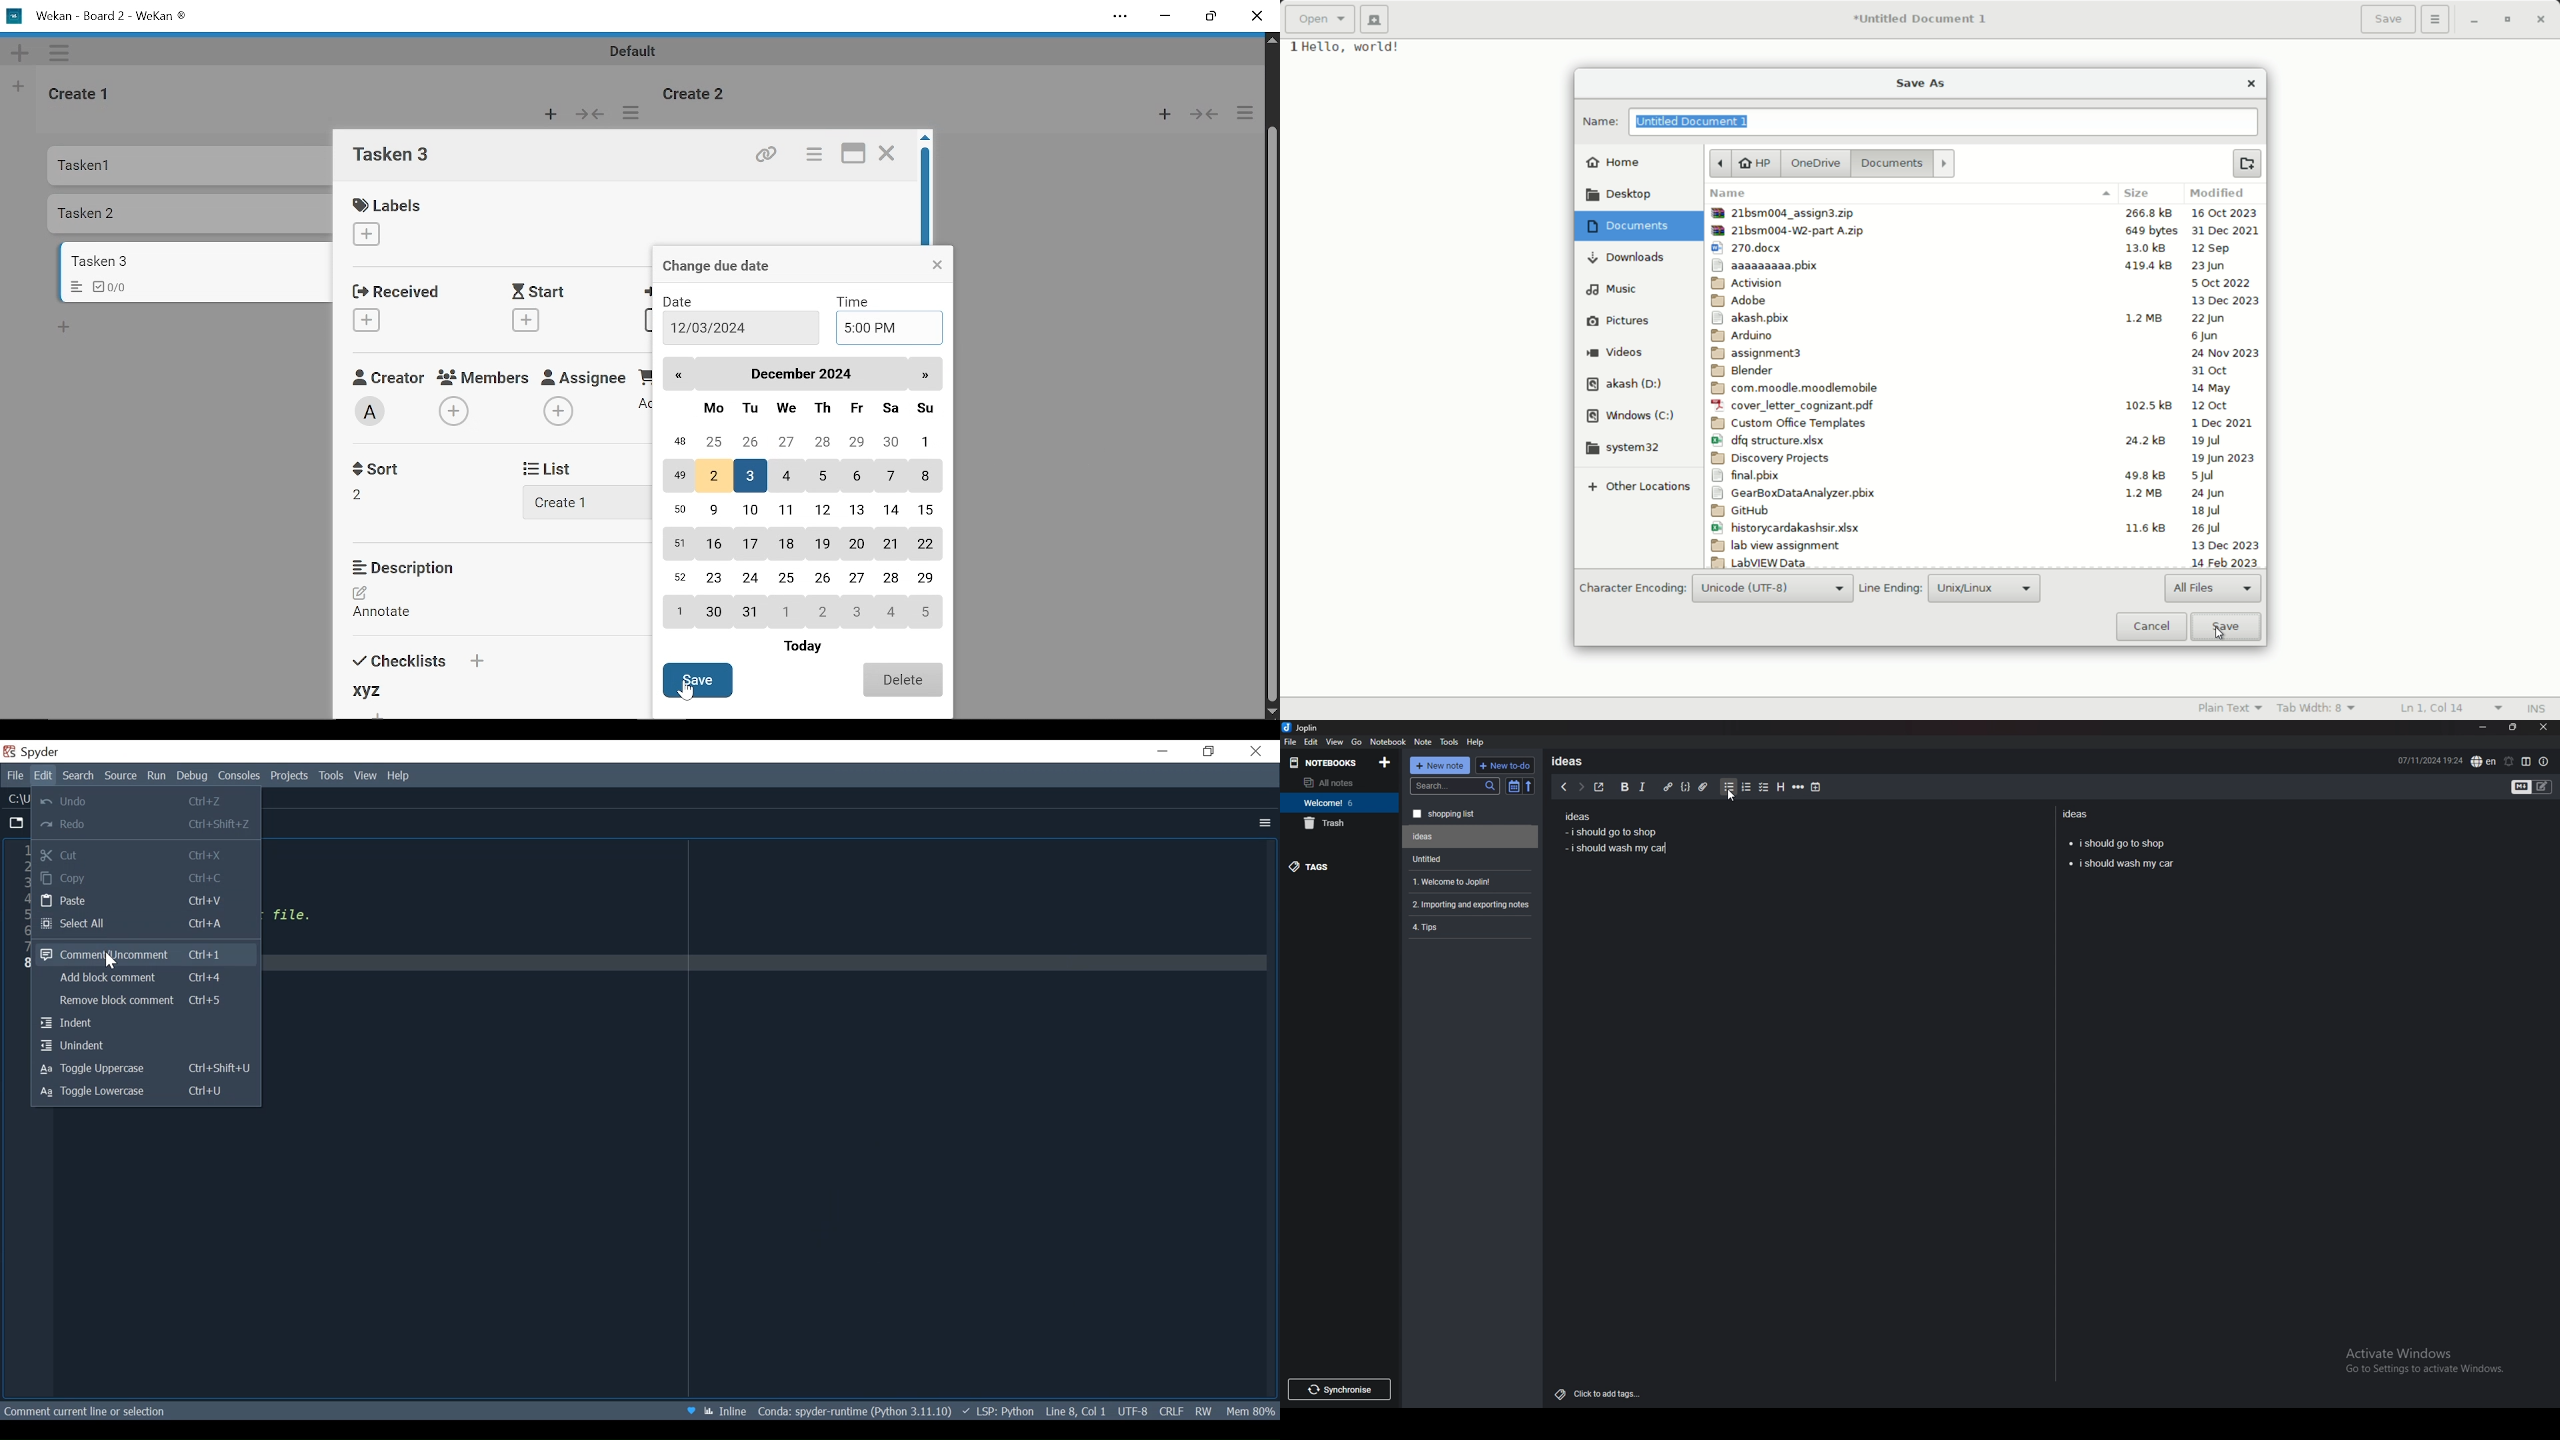 The width and height of the screenshot is (2576, 1456). Describe the element at coordinates (145, 825) in the screenshot. I see `Redo` at that location.